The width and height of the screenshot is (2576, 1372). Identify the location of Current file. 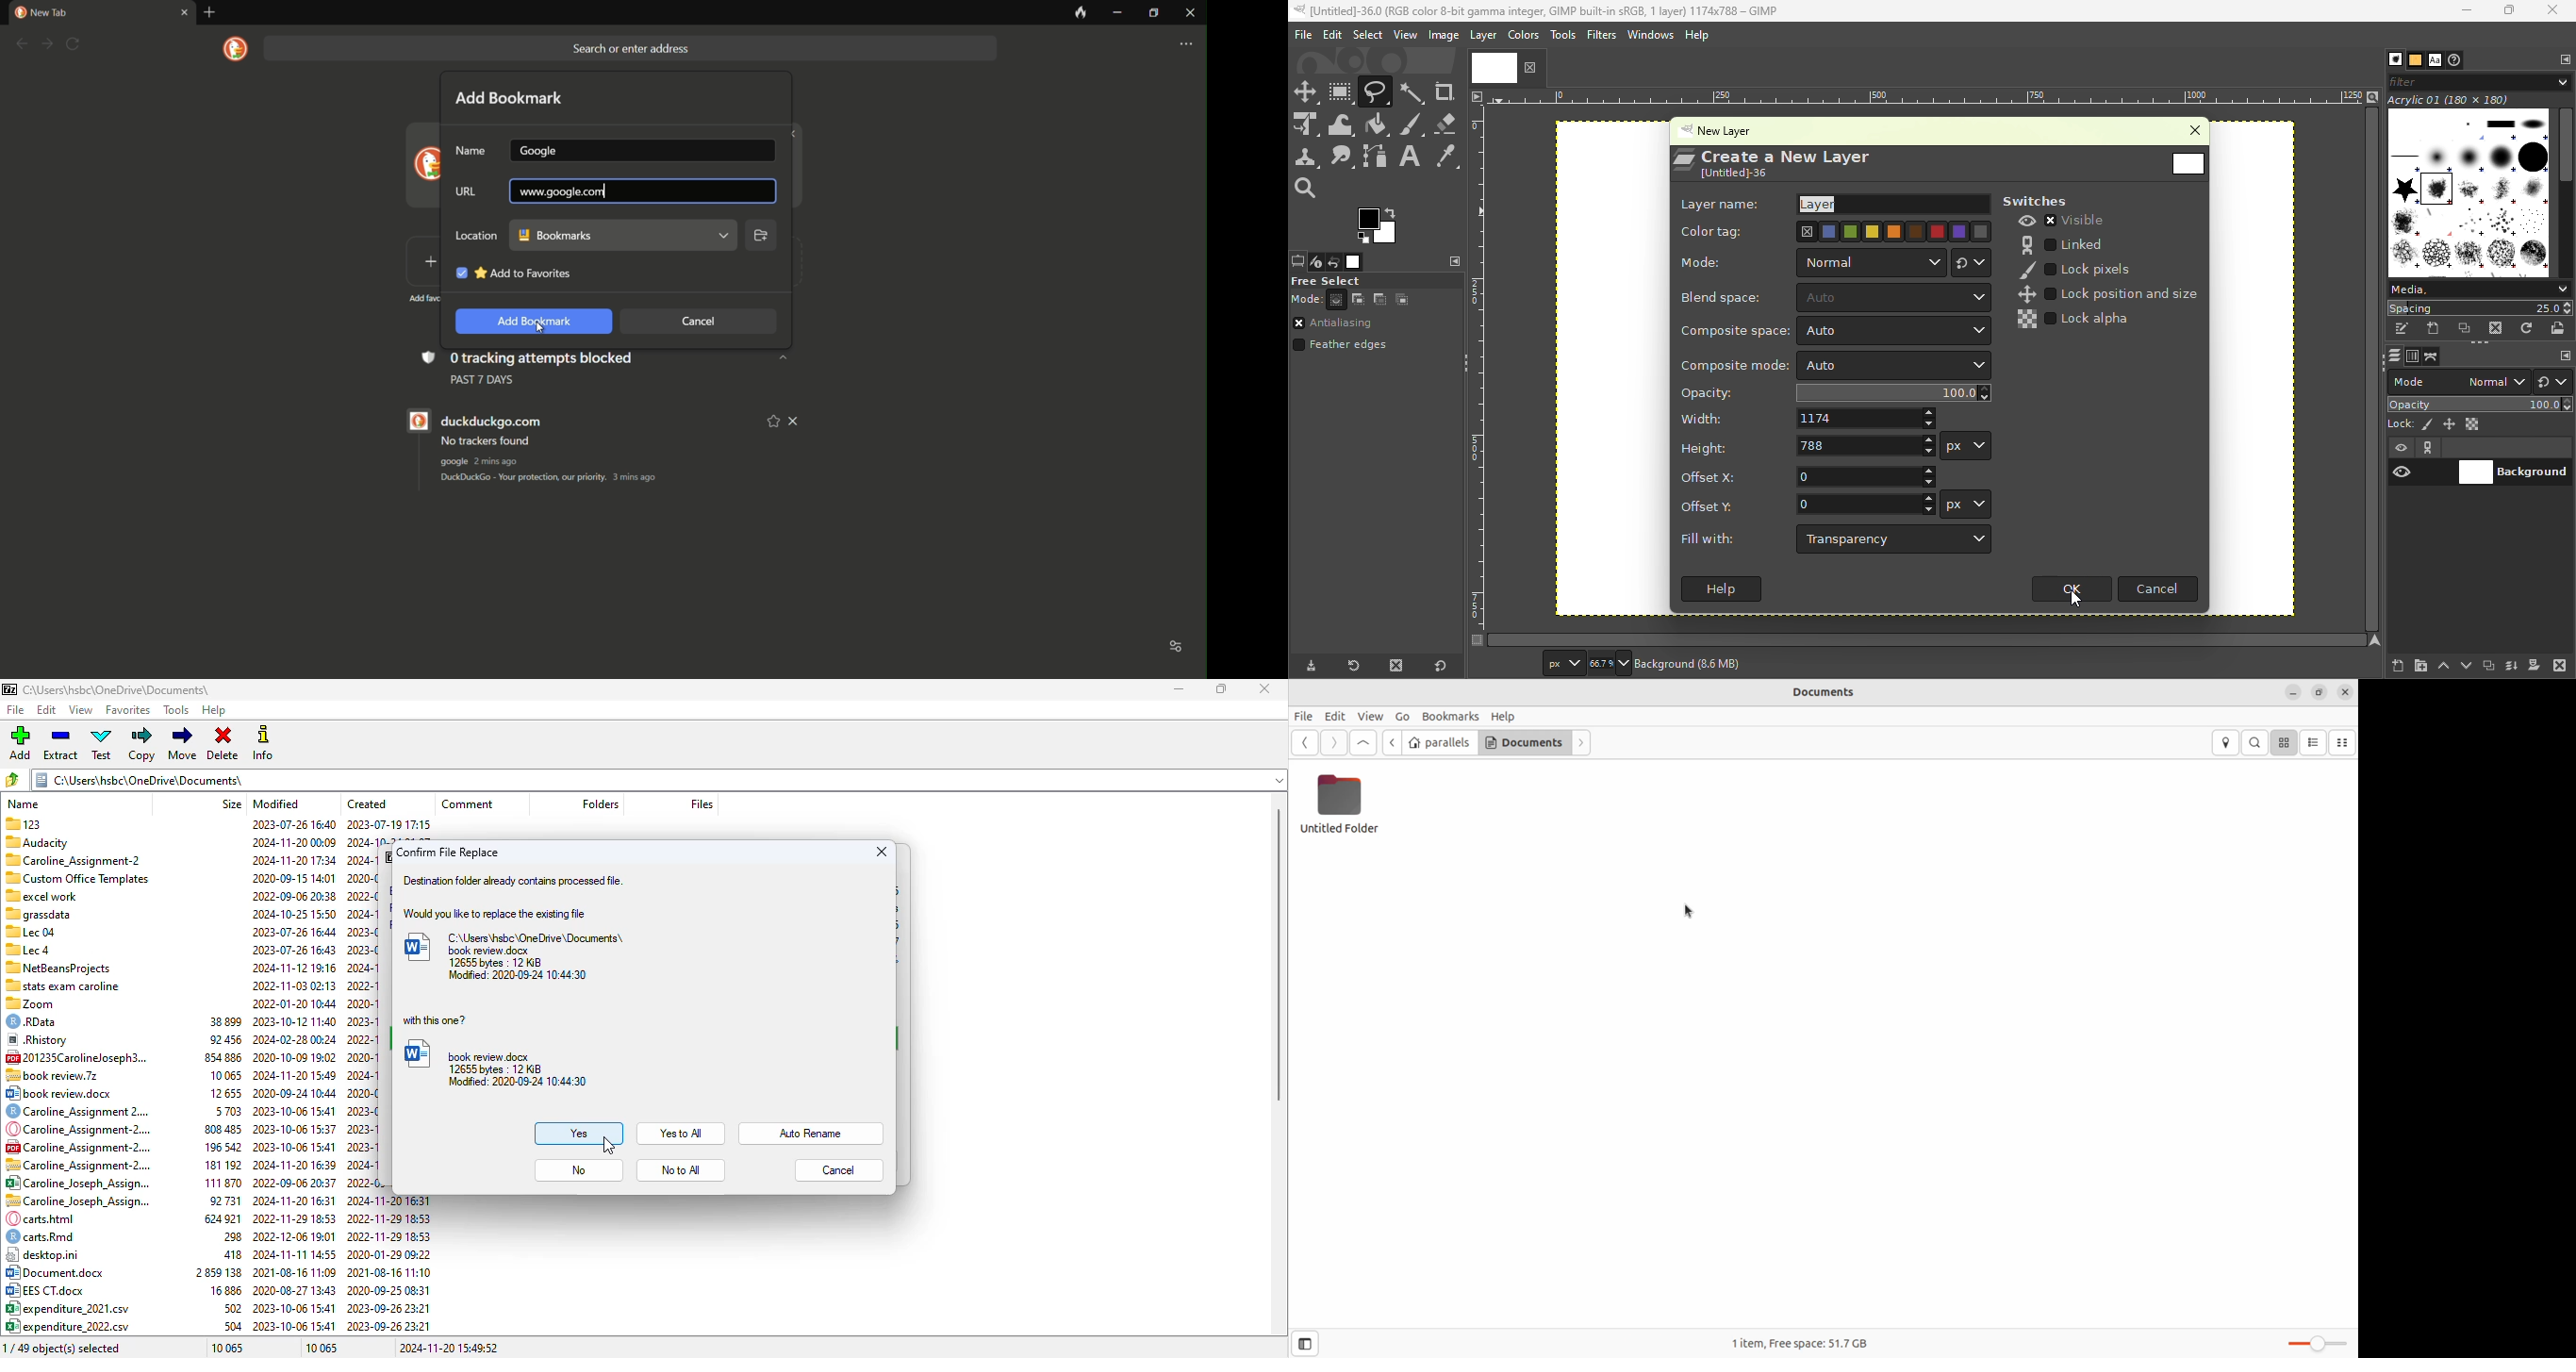
(1506, 67).